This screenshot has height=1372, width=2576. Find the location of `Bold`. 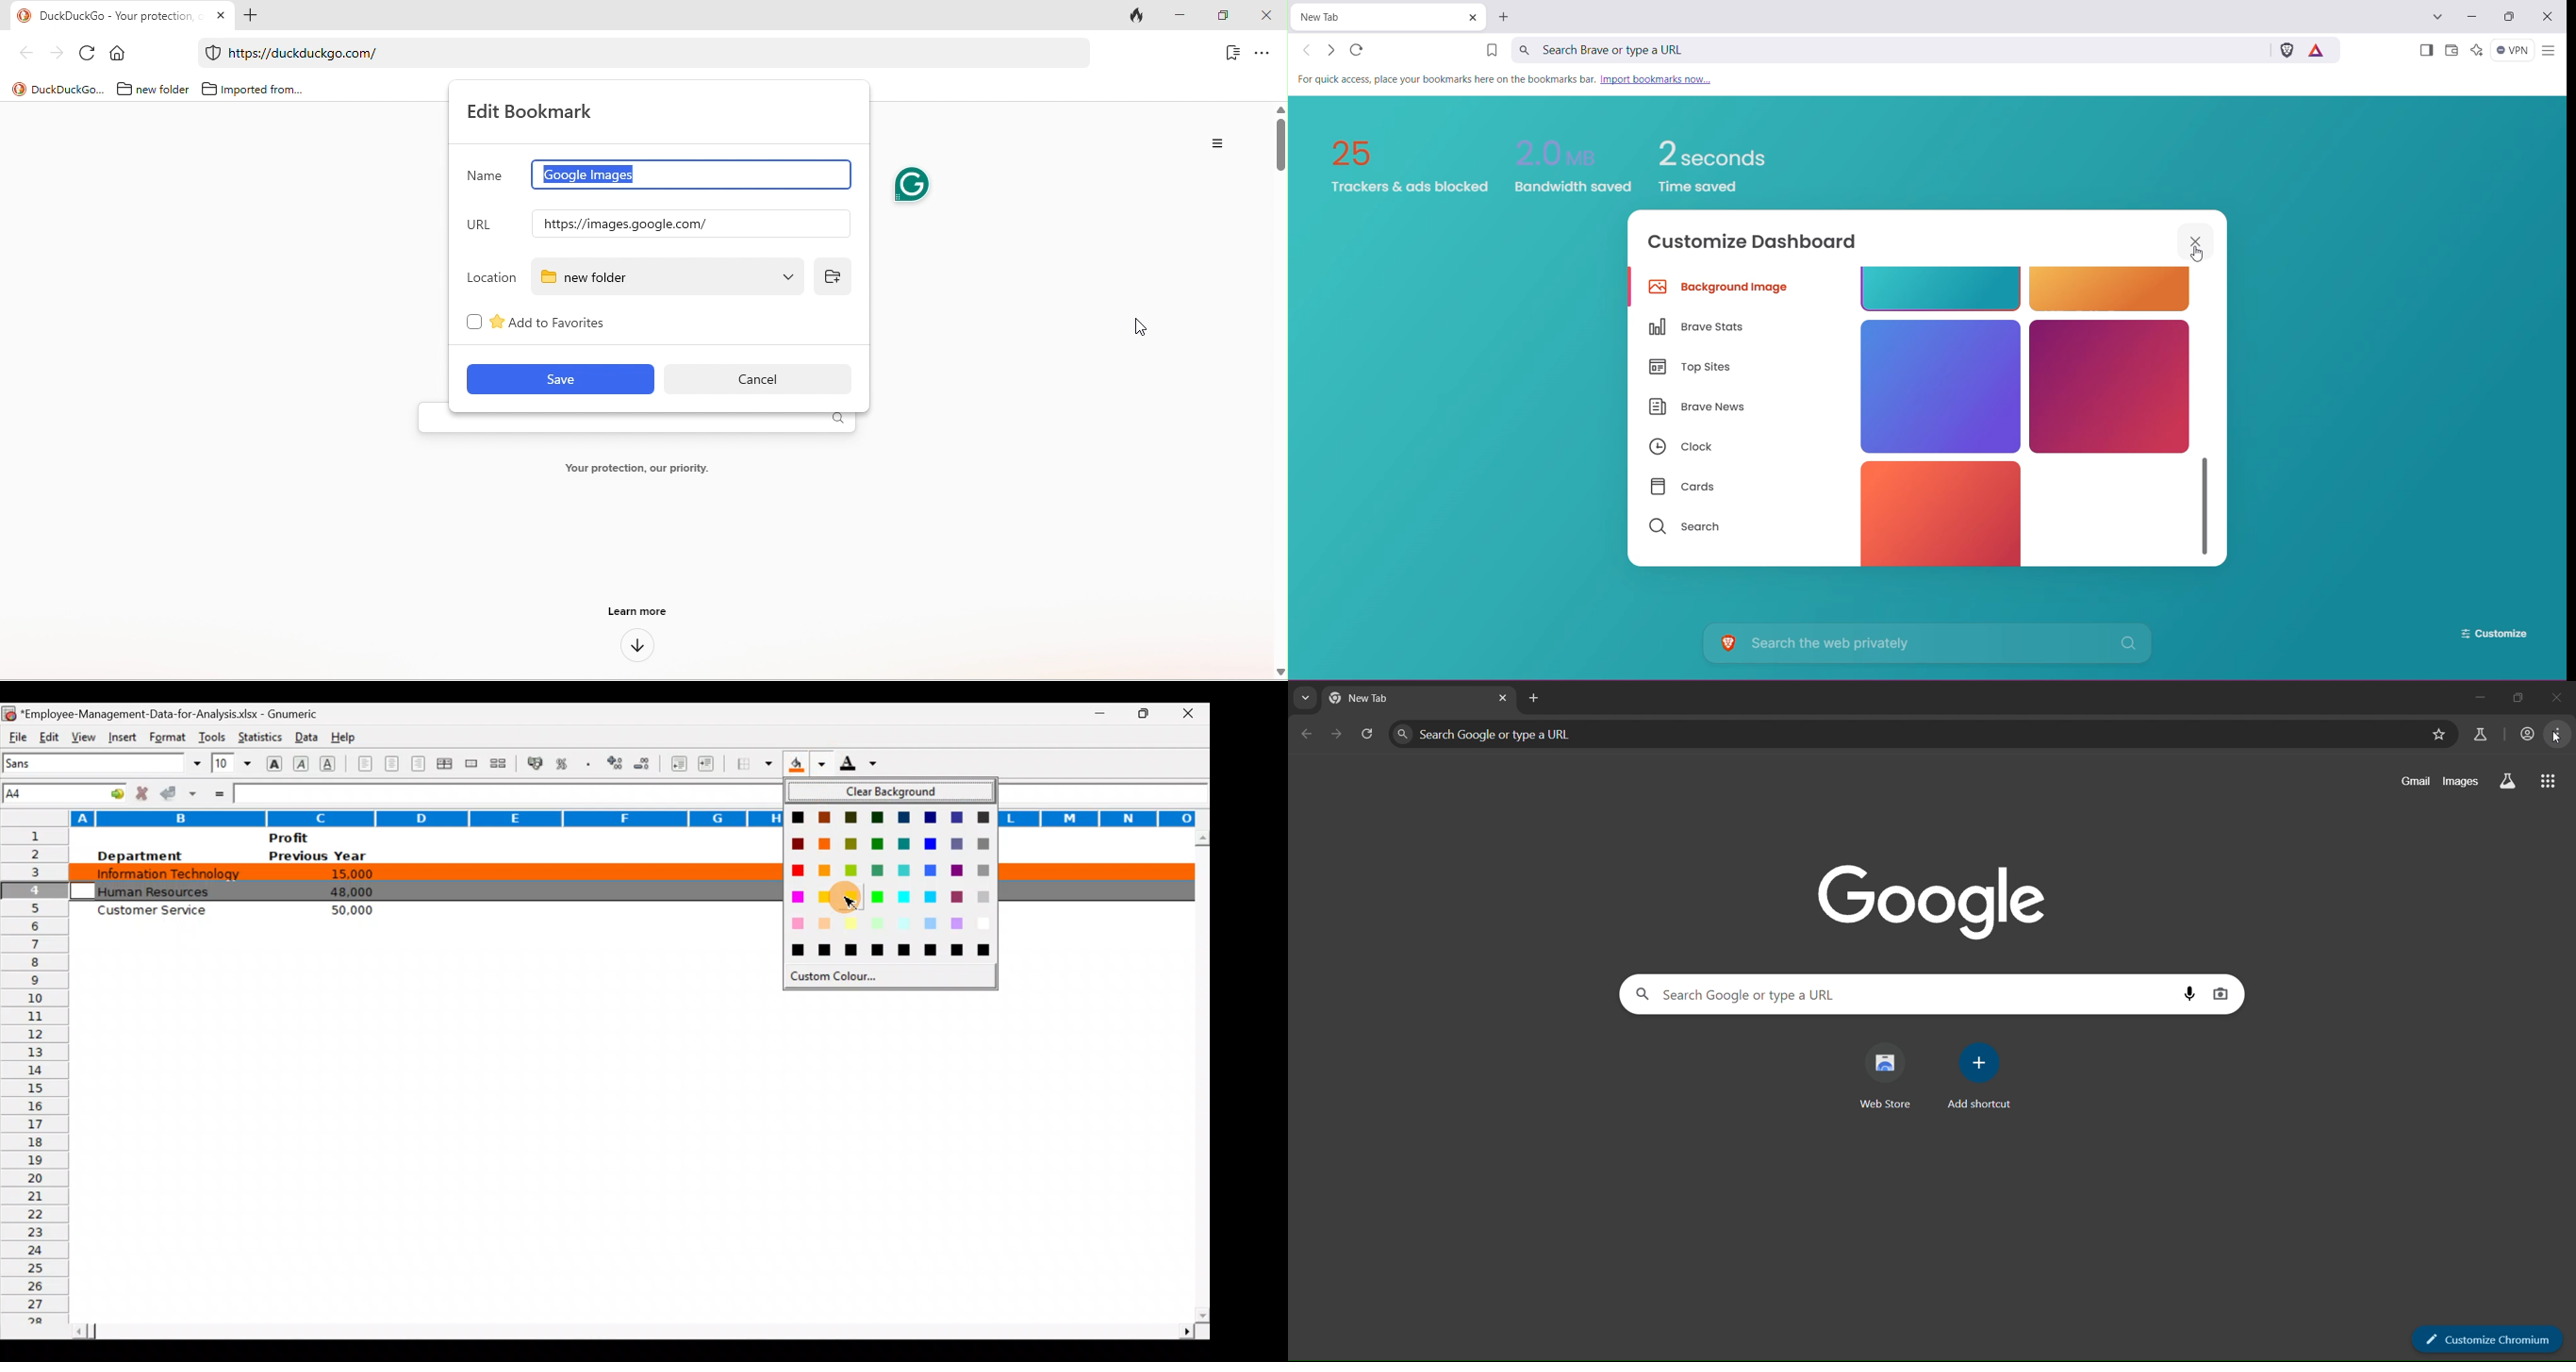

Bold is located at coordinates (273, 762).